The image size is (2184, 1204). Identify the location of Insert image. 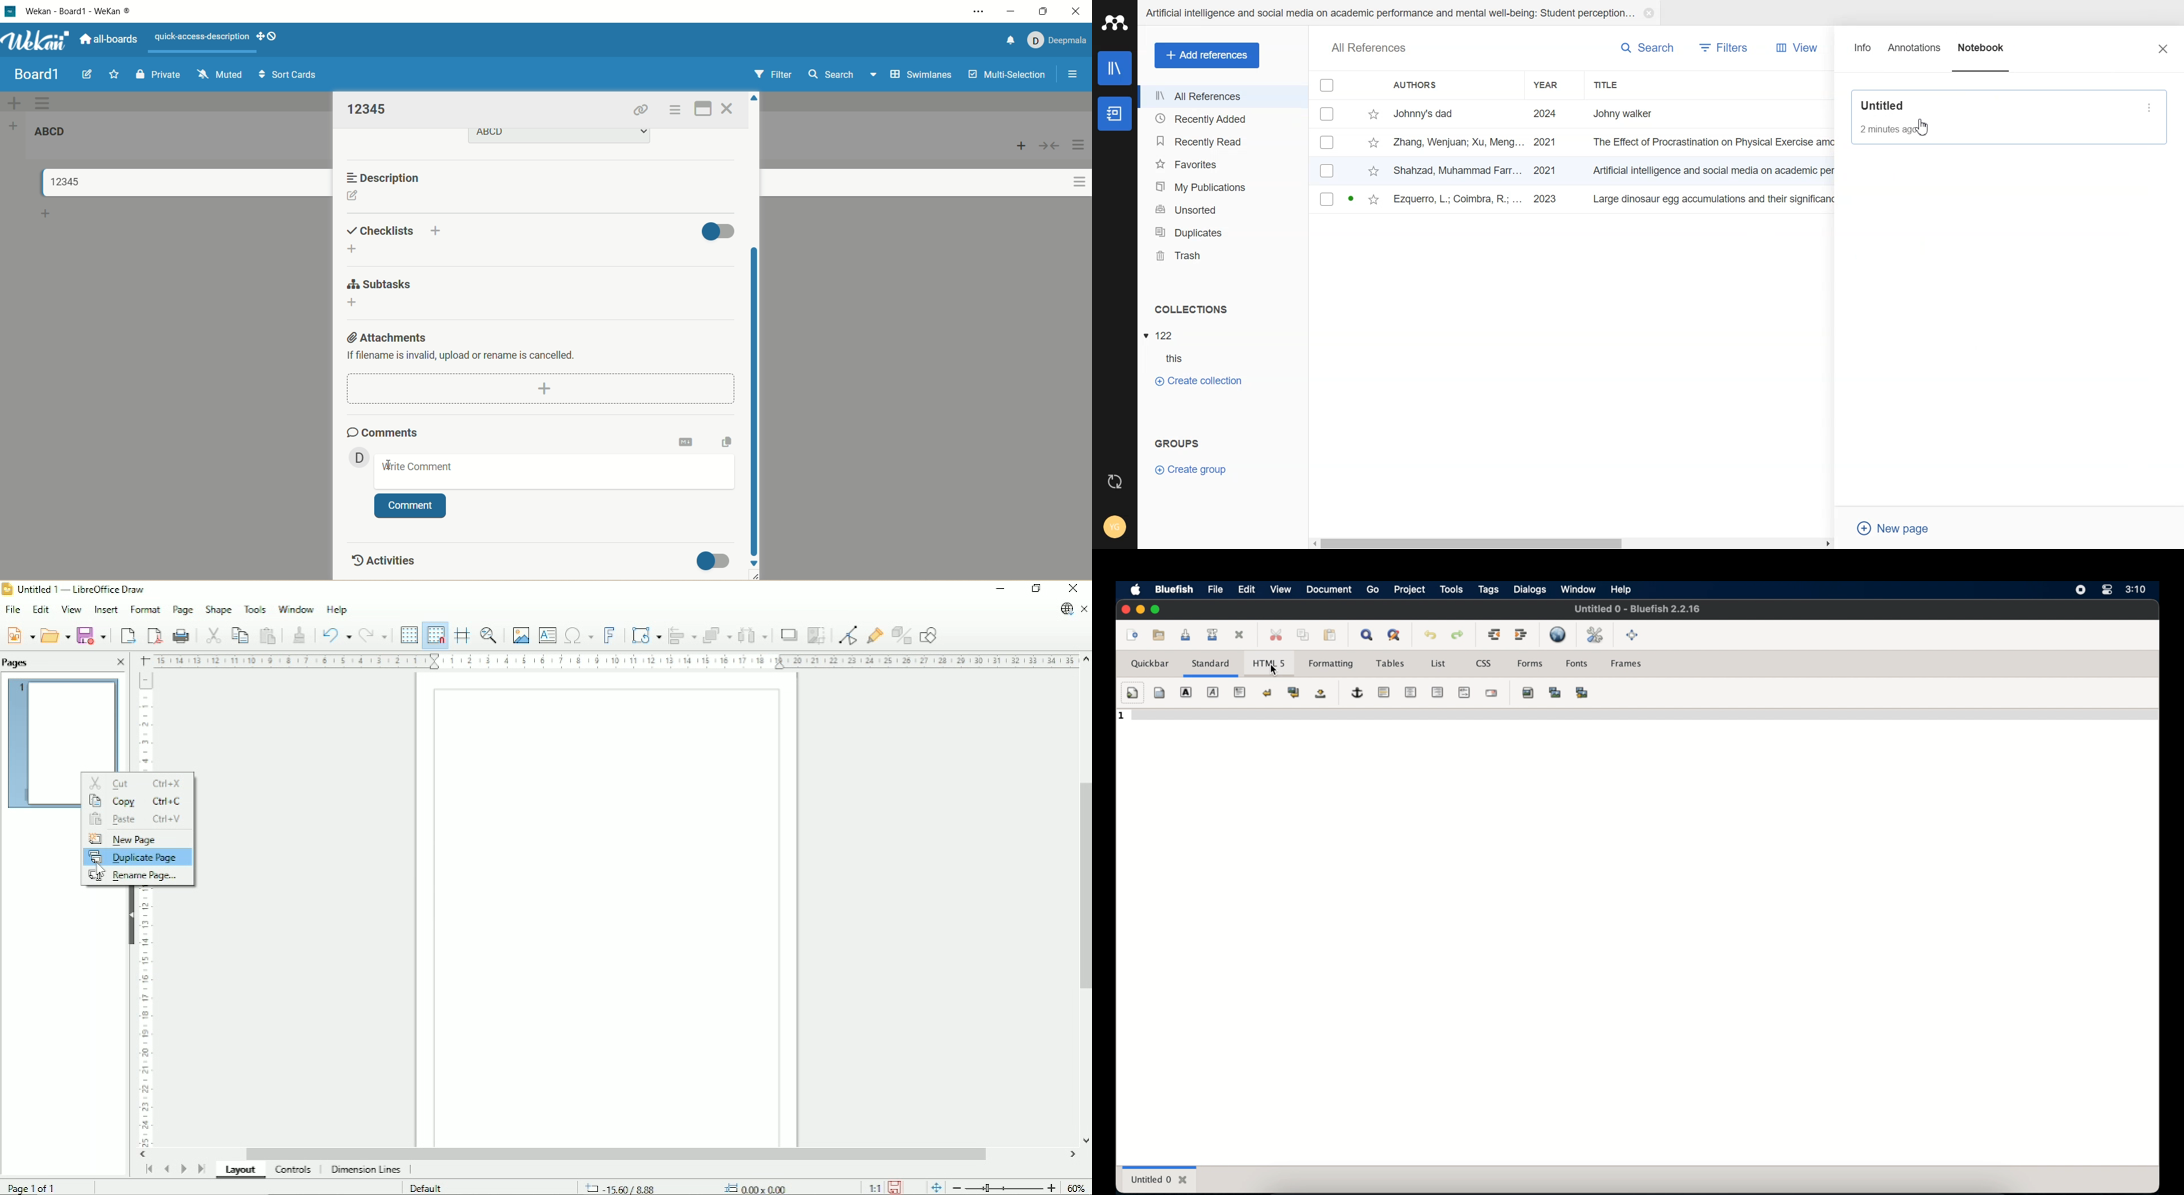
(519, 635).